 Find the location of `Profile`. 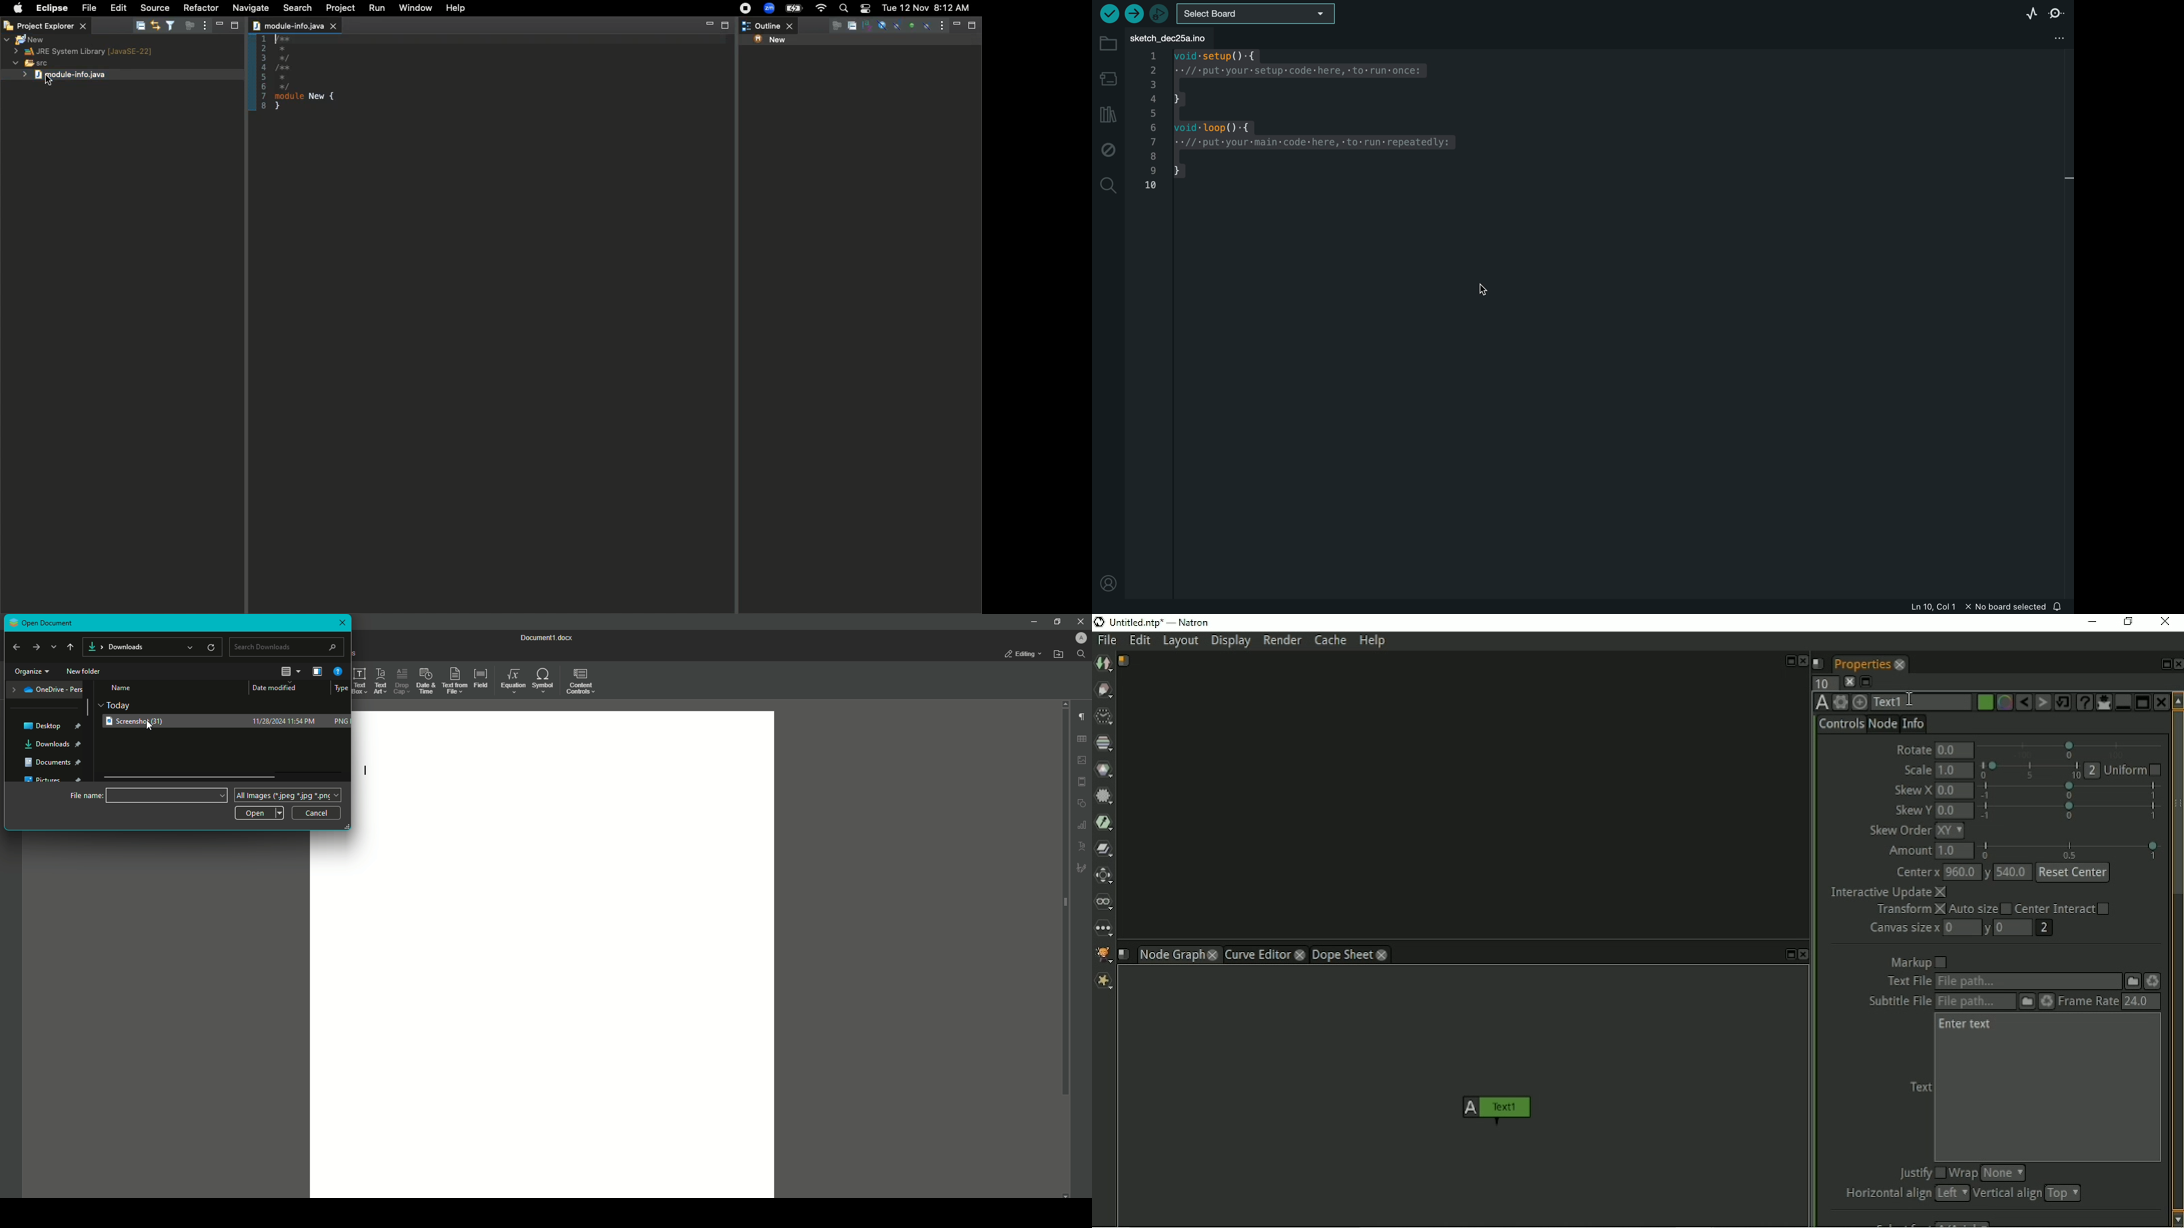

Profile is located at coordinates (1080, 637).